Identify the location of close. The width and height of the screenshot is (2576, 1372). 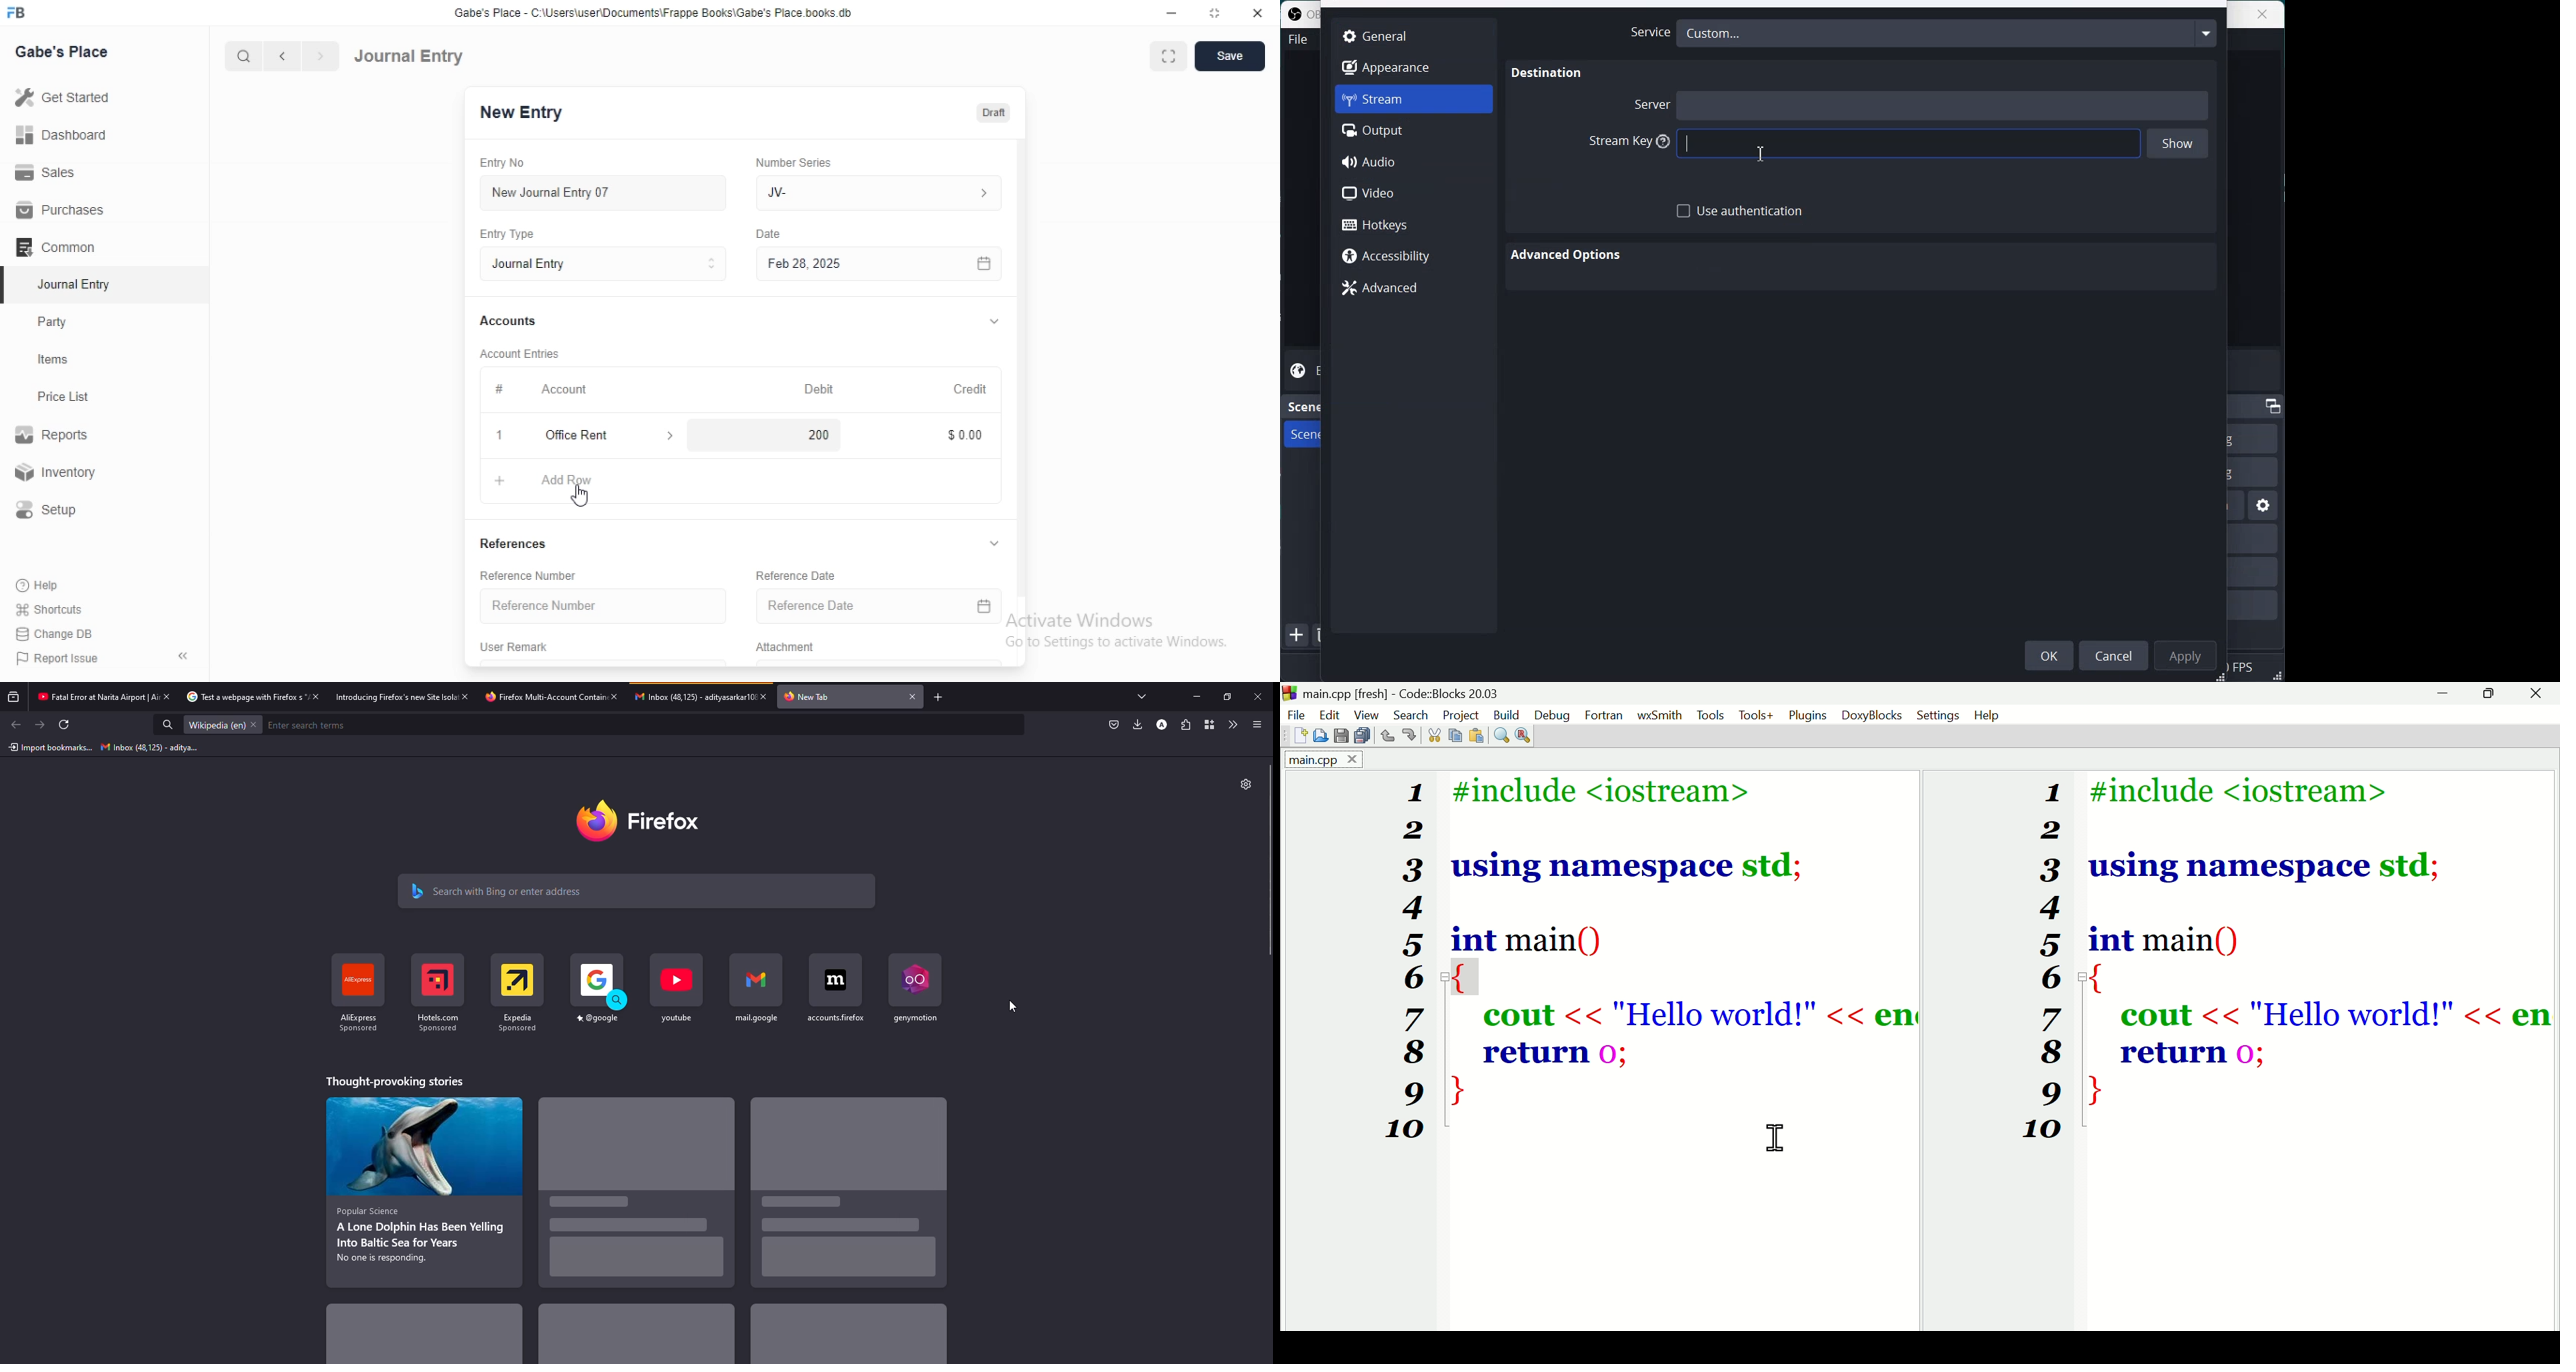
(170, 696).